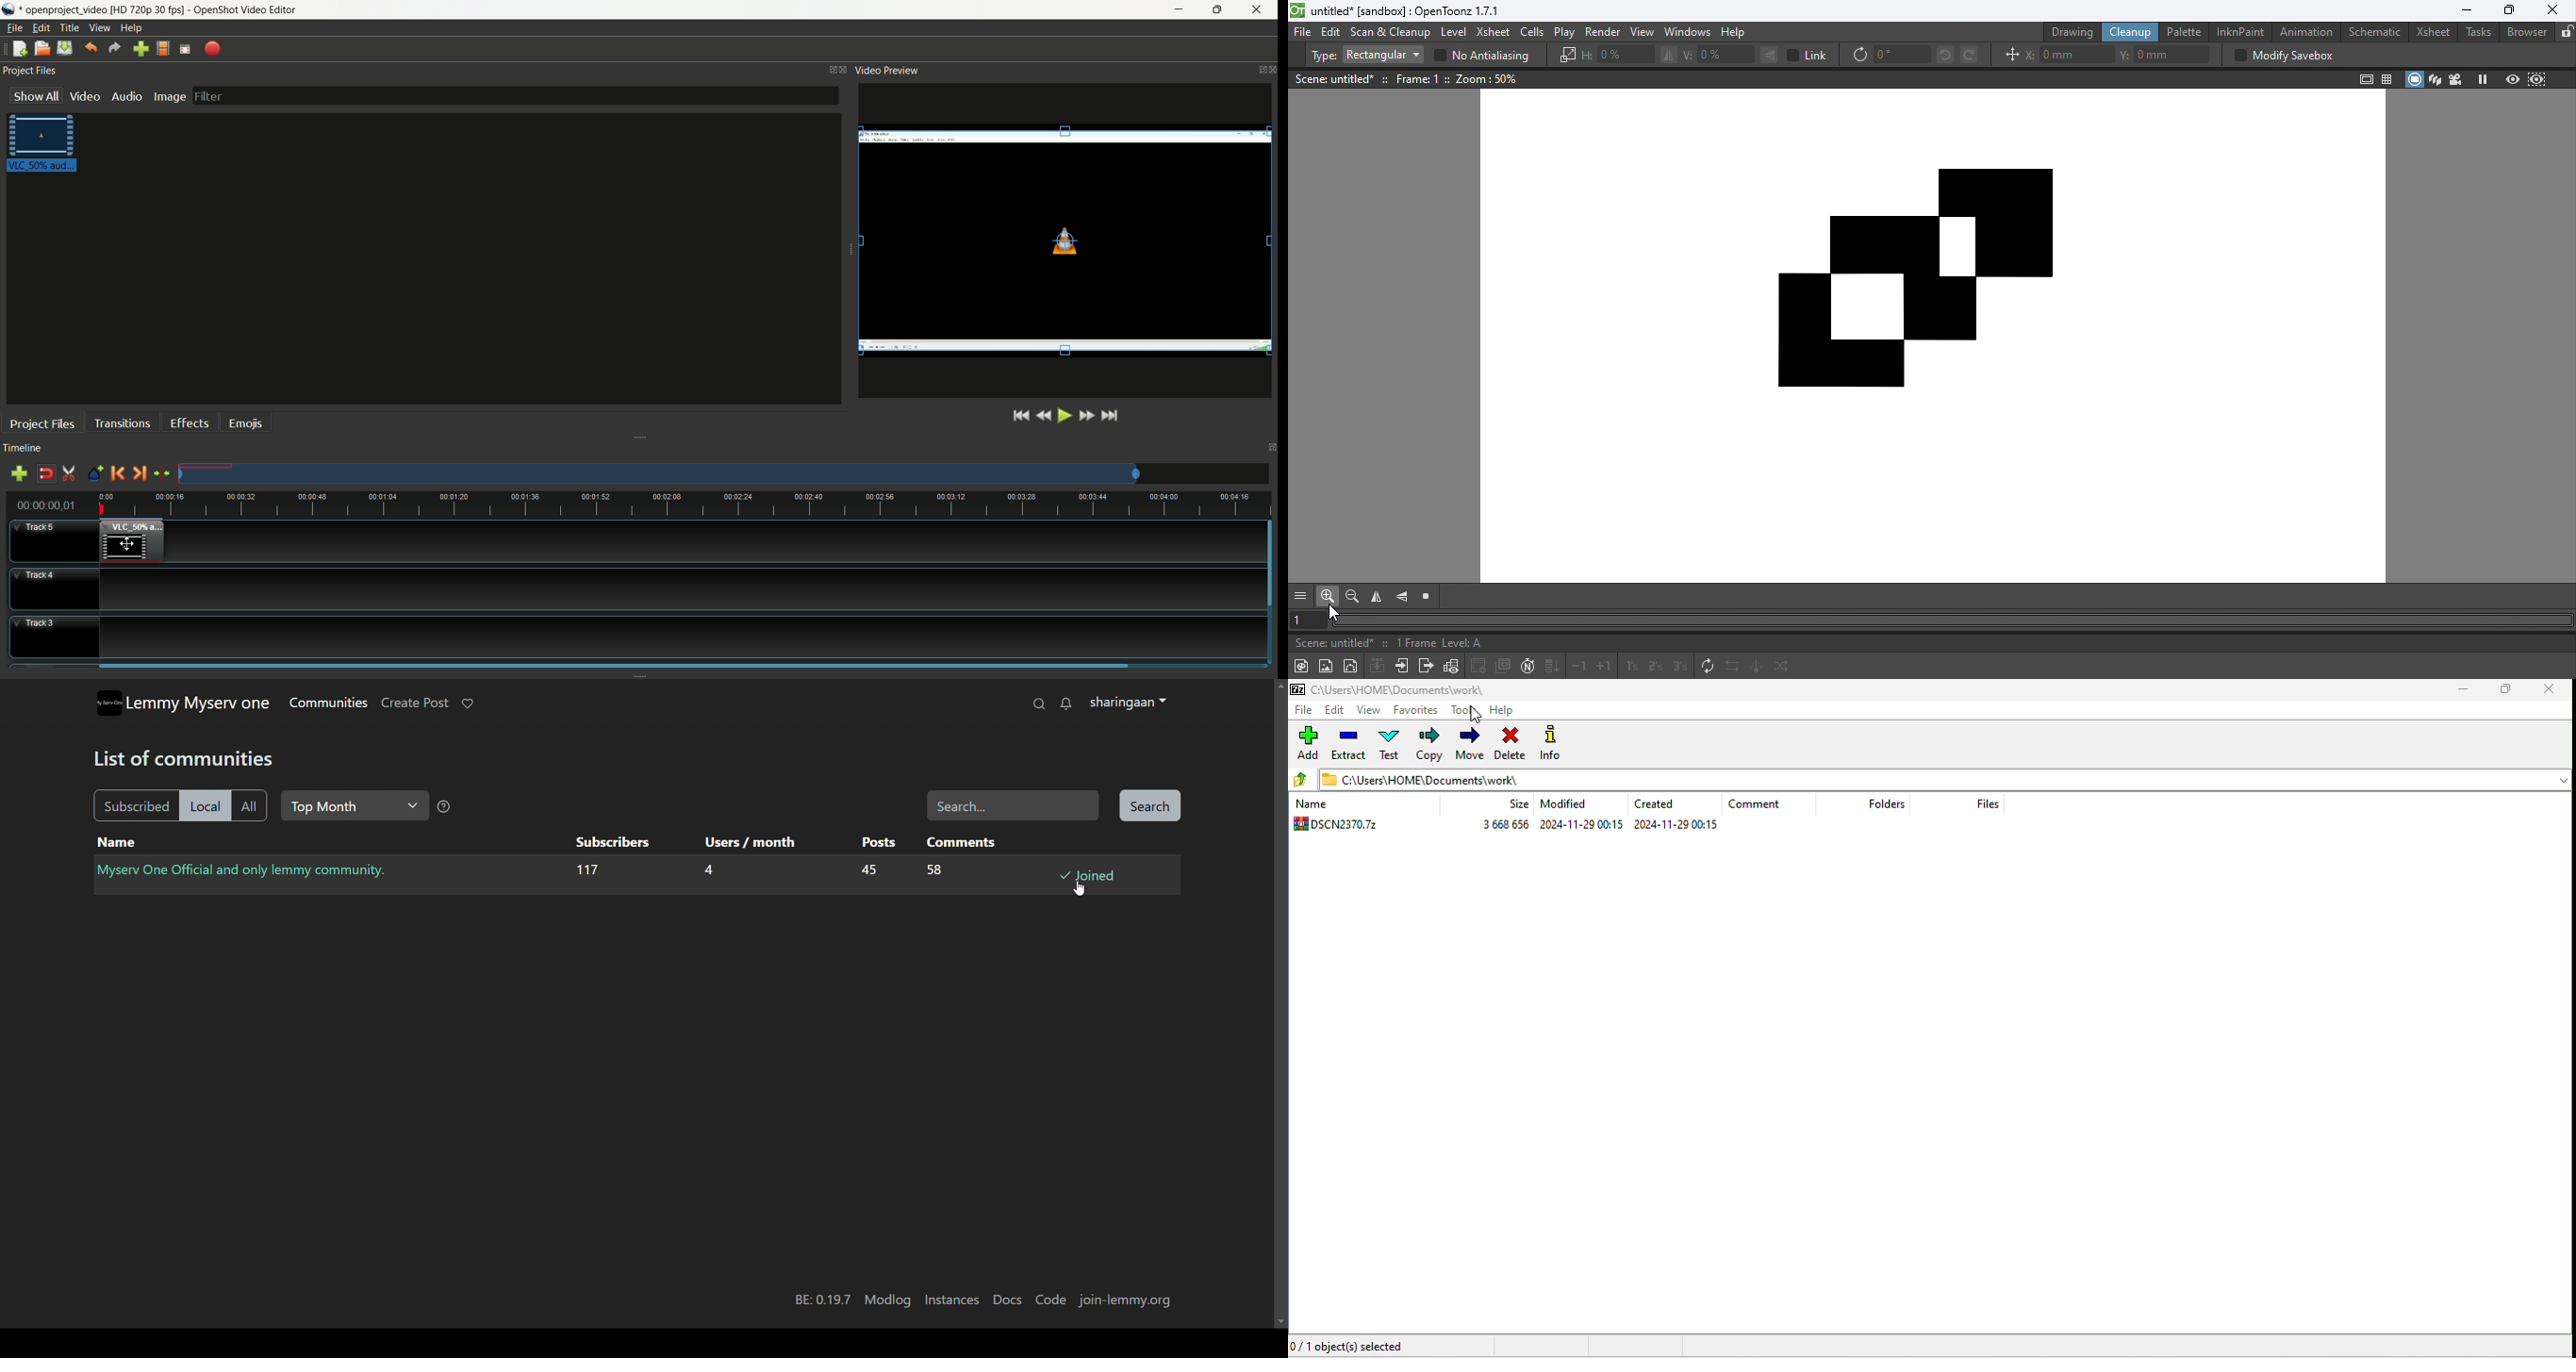 The width and height of the screenshot is (2576, 1372). Describe the element at coordinates (1128, 703) in the screenshot. I see `profile` at that location.